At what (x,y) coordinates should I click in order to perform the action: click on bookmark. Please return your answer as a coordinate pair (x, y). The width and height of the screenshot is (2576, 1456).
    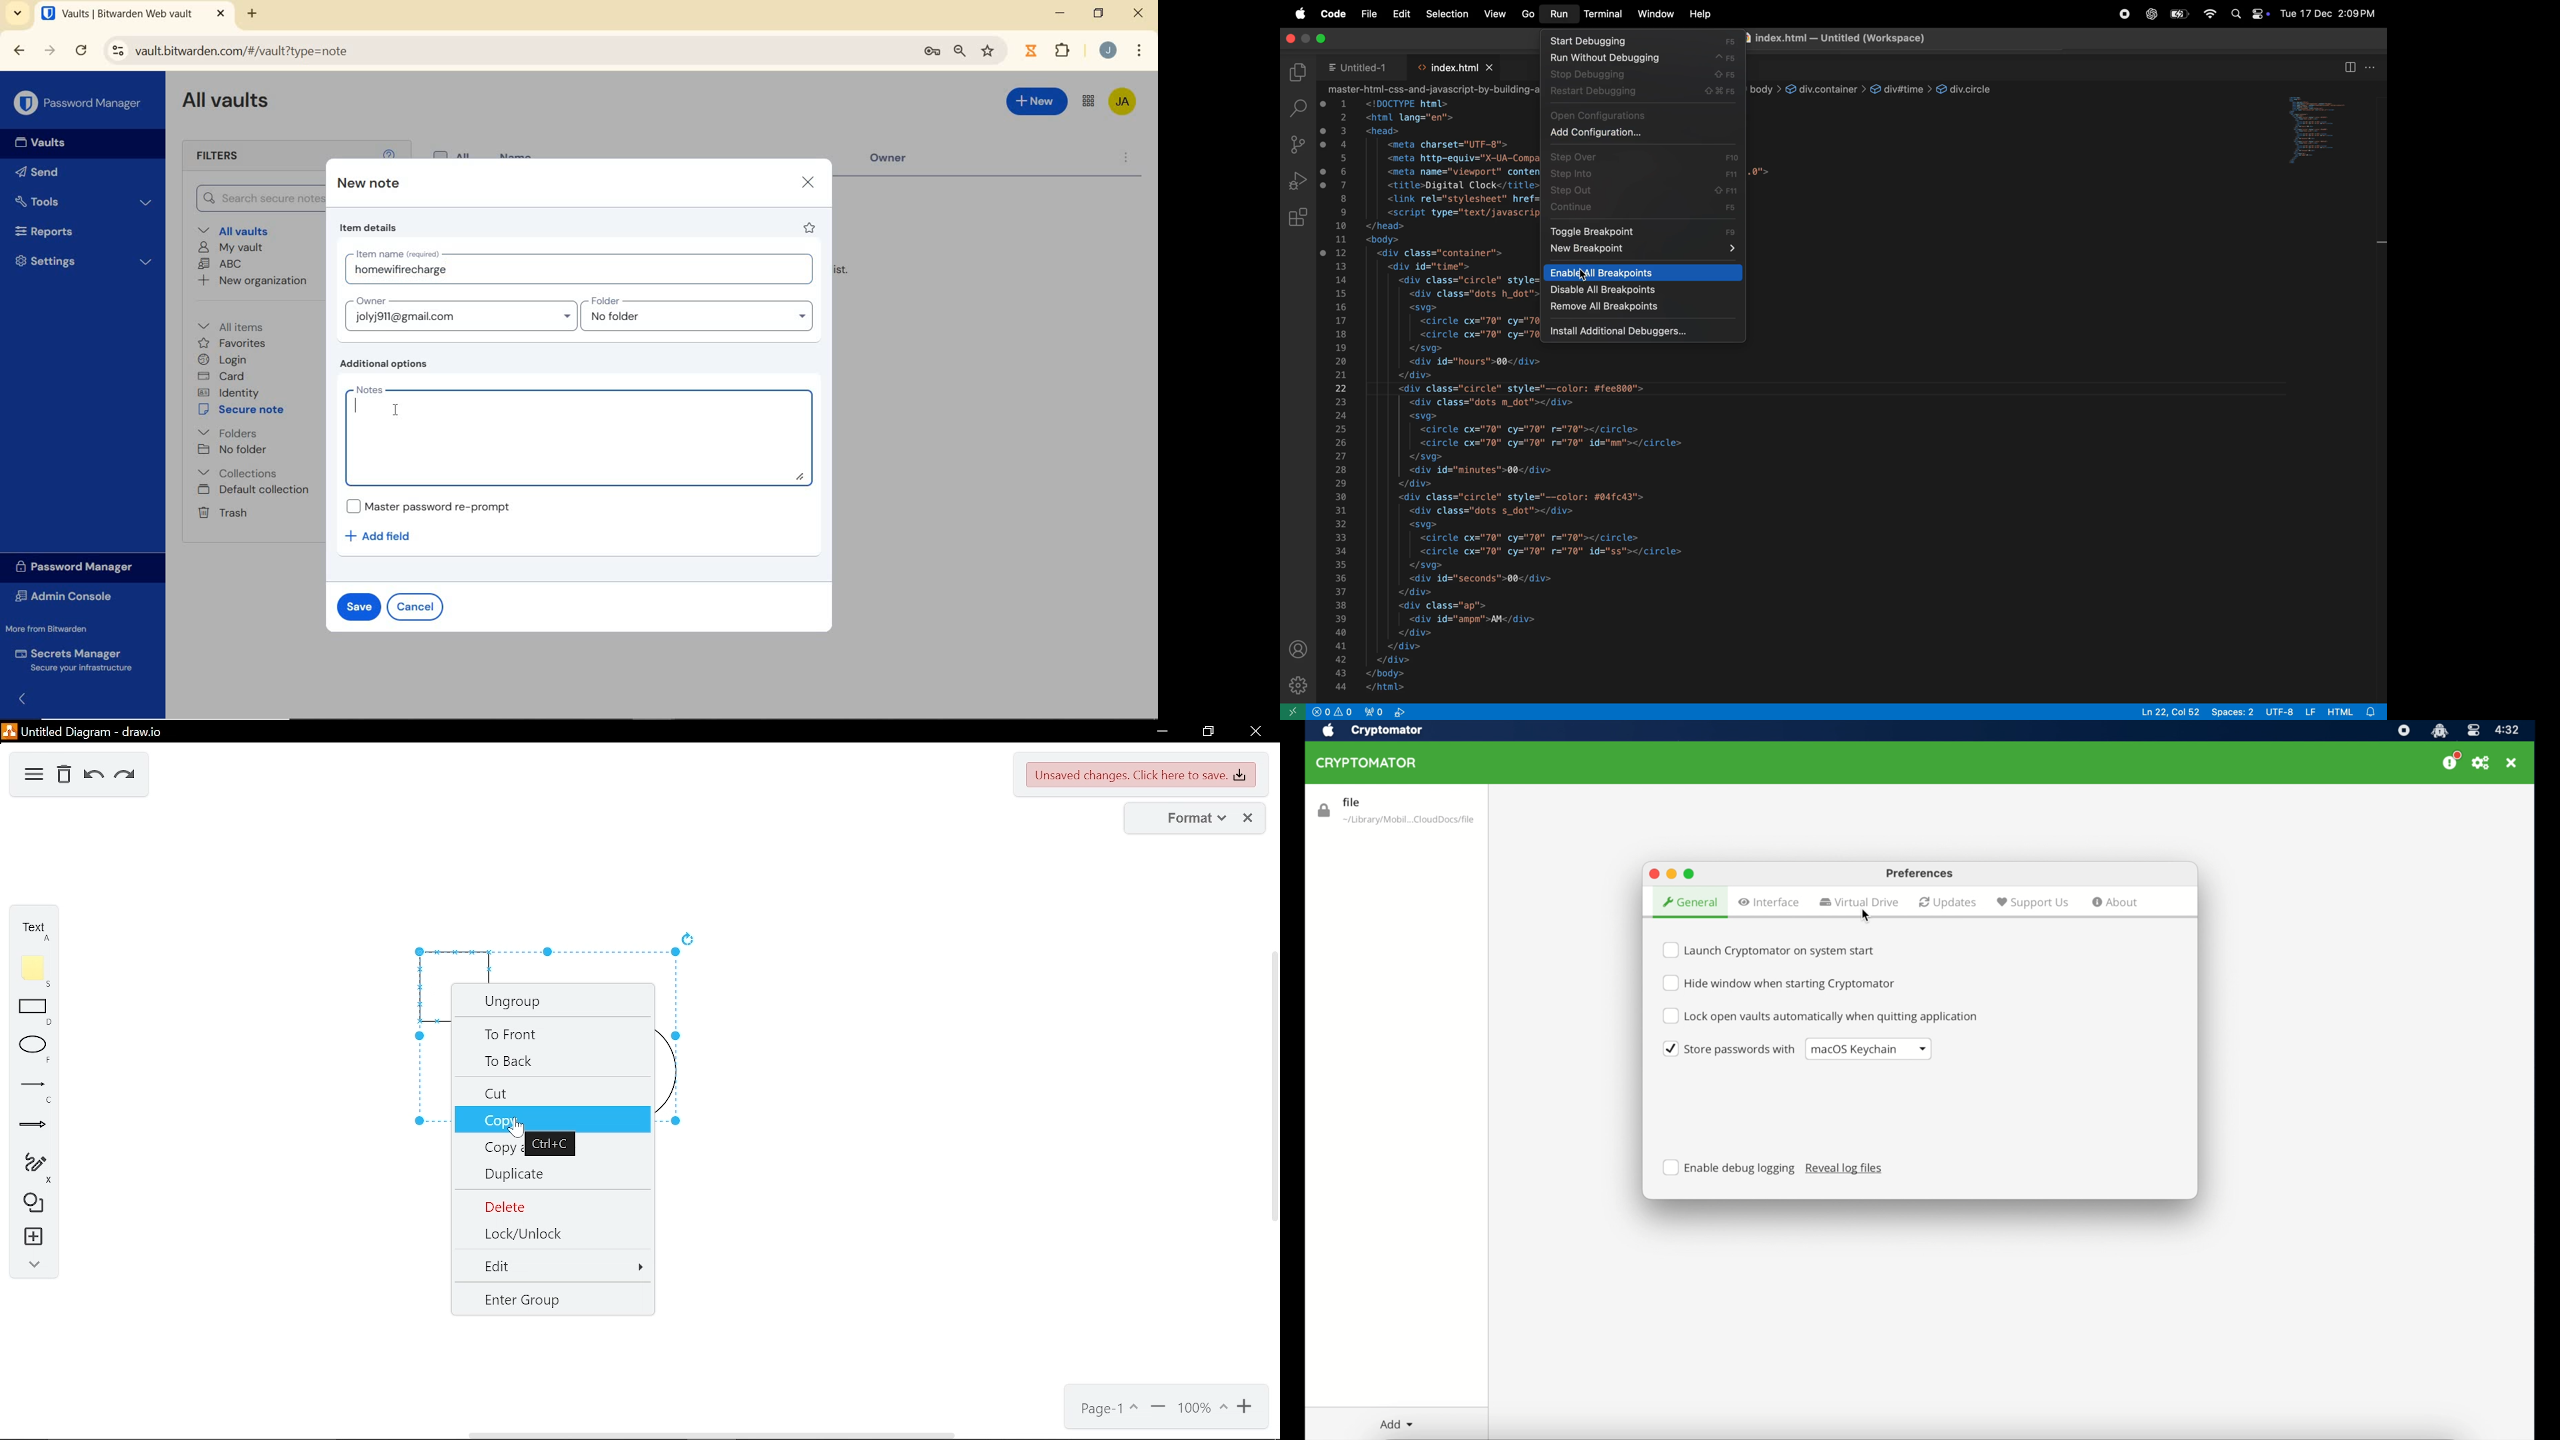
    Looking at the image, I should click on (990, 52).